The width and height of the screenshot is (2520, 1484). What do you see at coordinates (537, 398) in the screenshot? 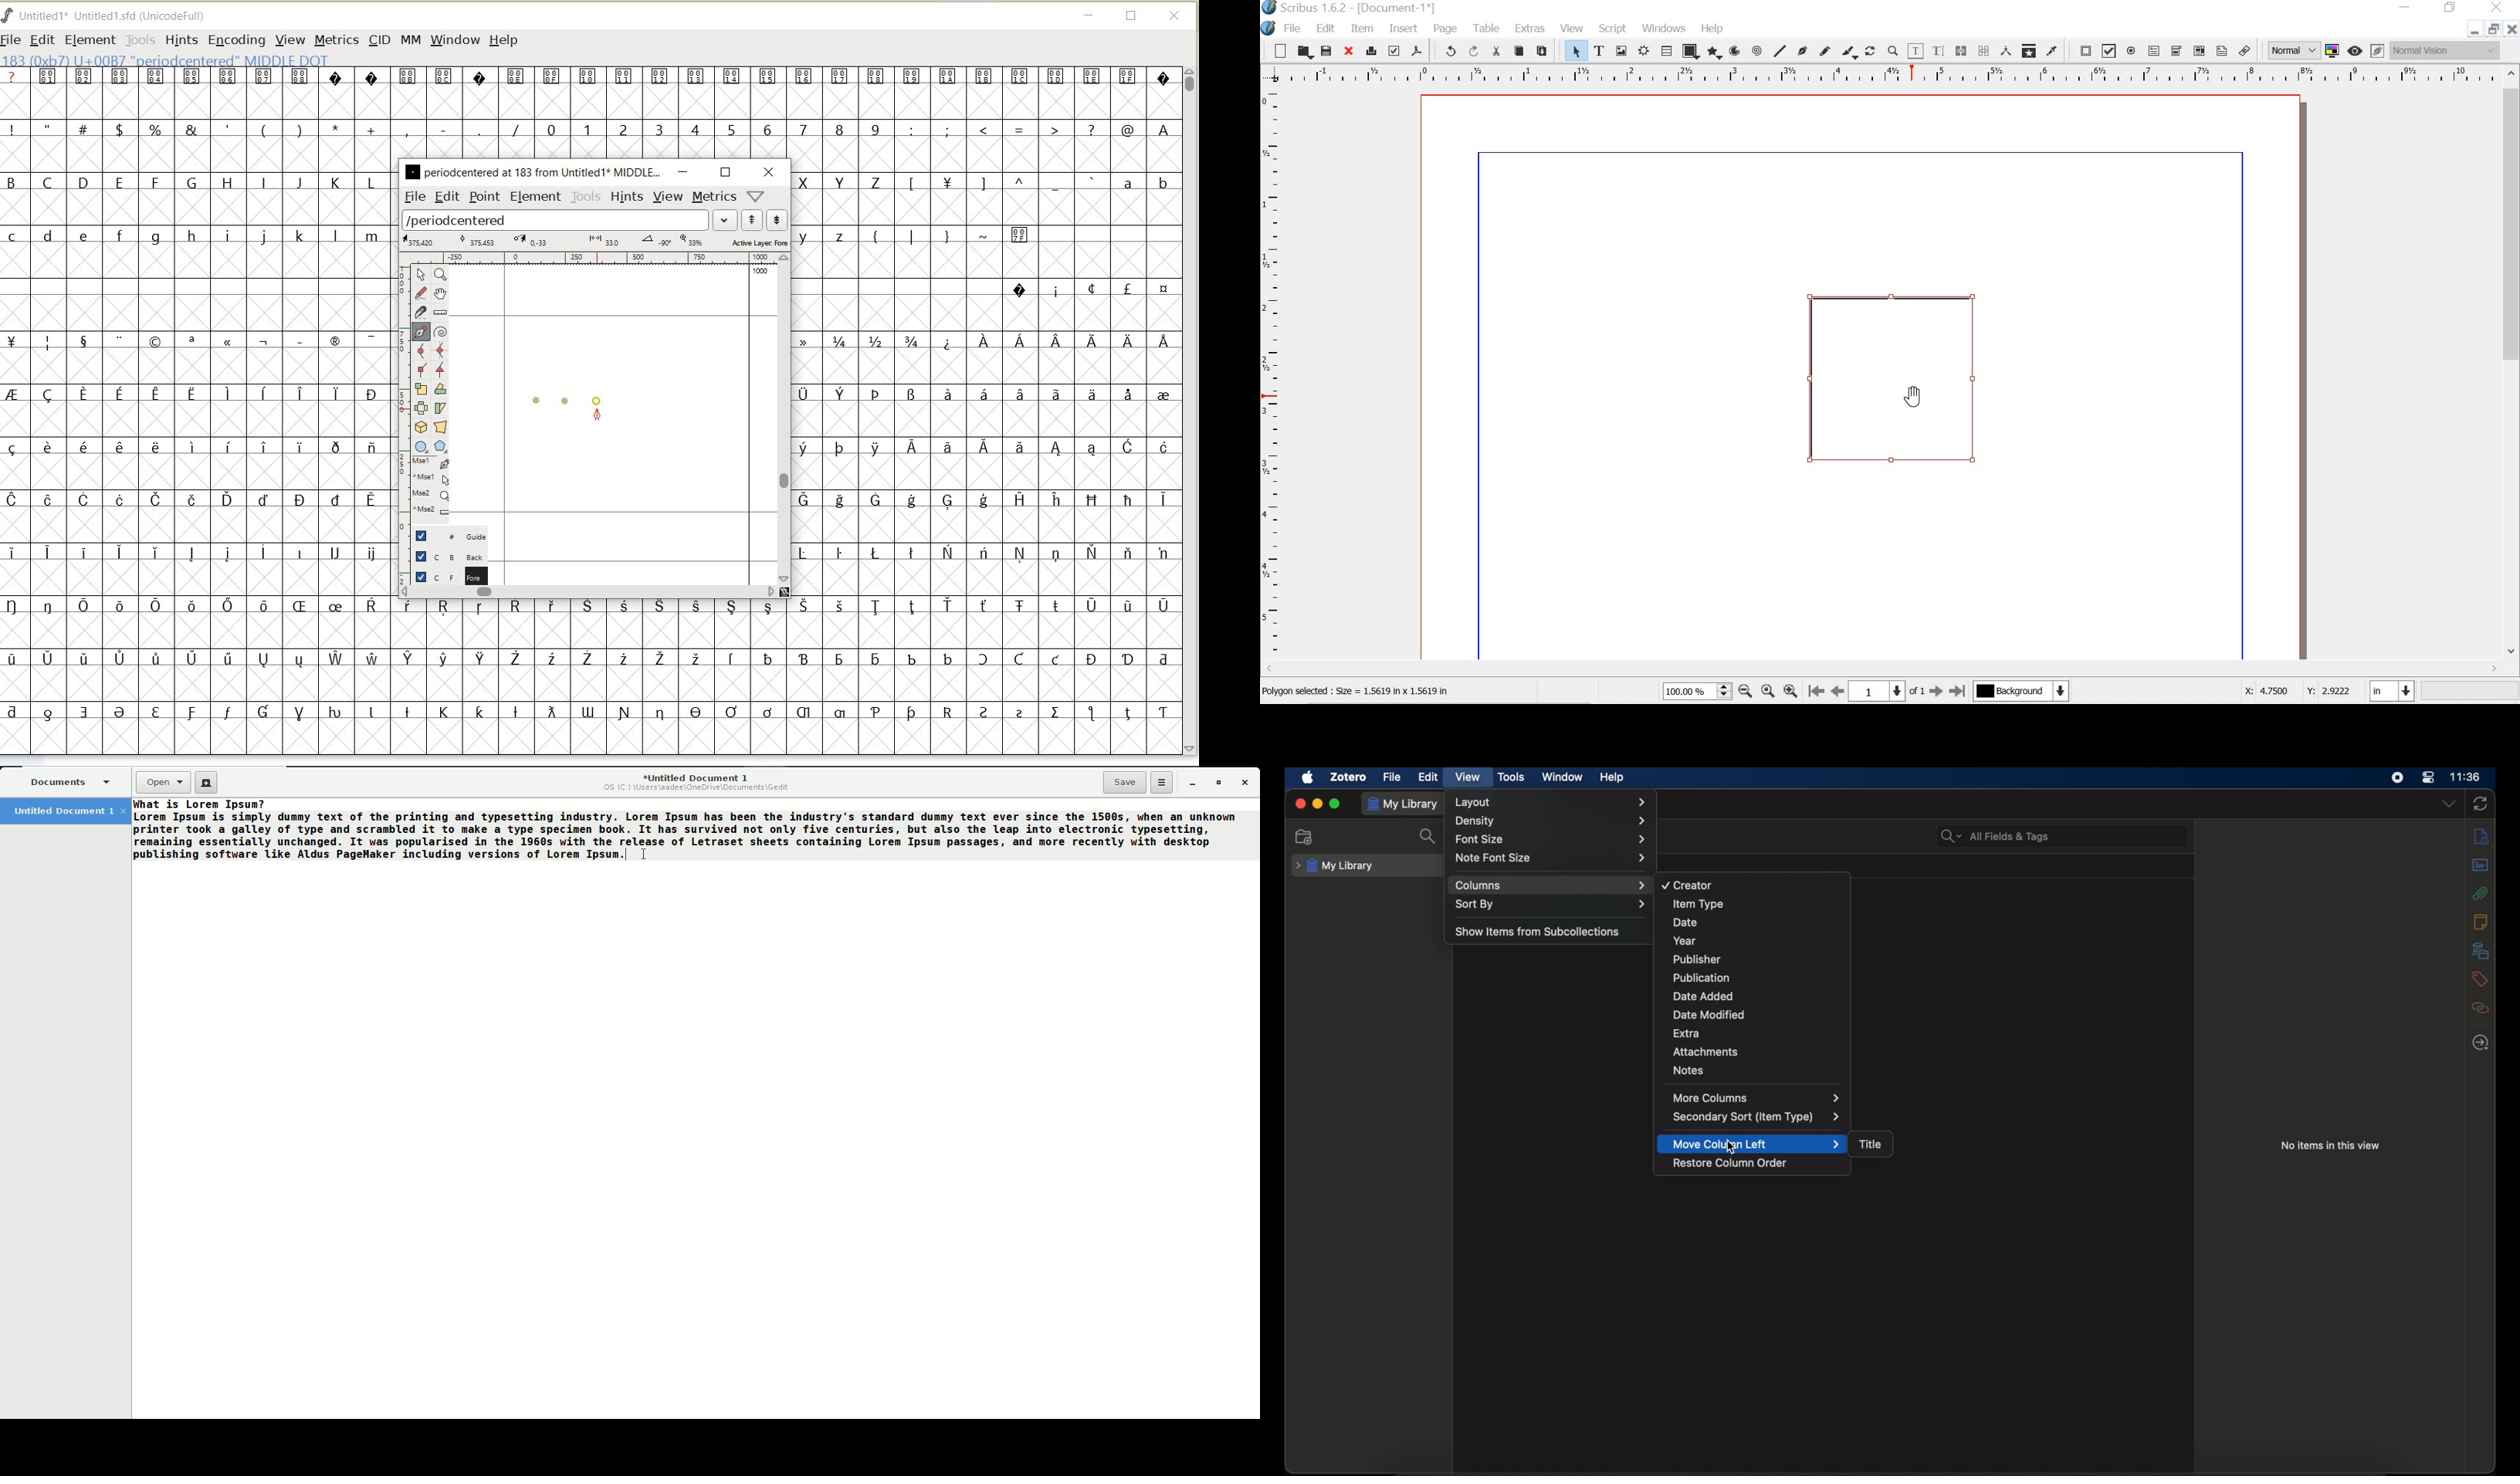
I see `dot` at bounding box center [537, 398].